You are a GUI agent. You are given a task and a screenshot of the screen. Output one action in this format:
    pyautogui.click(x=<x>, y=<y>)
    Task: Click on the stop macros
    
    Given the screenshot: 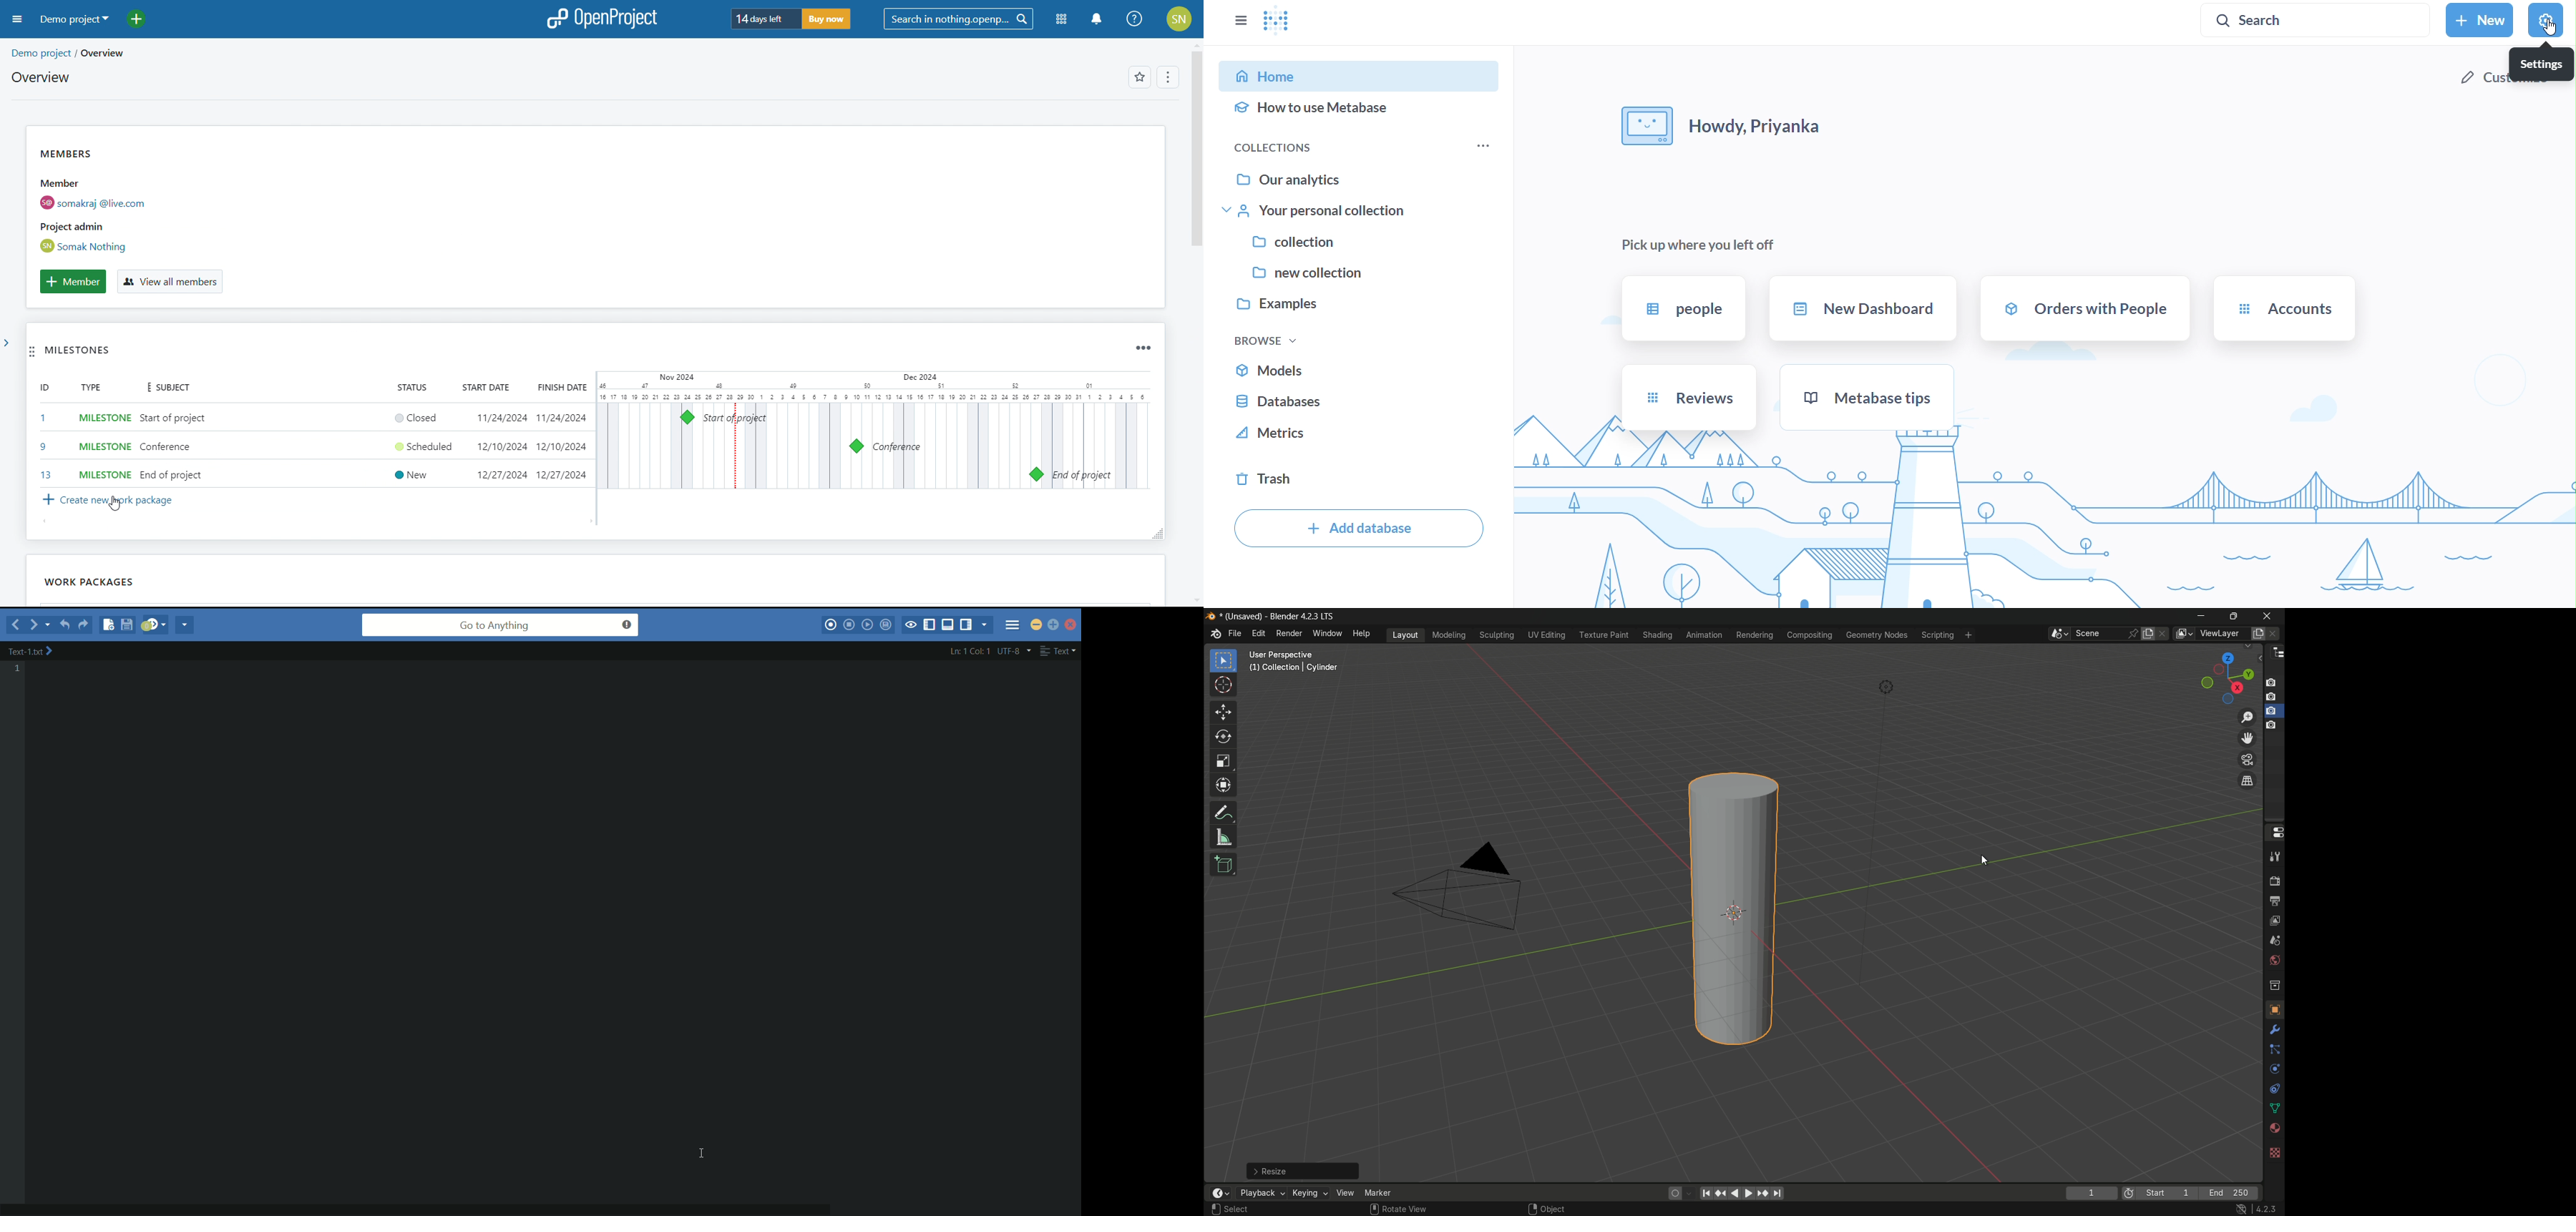 What is the action you would take?
    pyautogui.click(x=850, y=626)
    